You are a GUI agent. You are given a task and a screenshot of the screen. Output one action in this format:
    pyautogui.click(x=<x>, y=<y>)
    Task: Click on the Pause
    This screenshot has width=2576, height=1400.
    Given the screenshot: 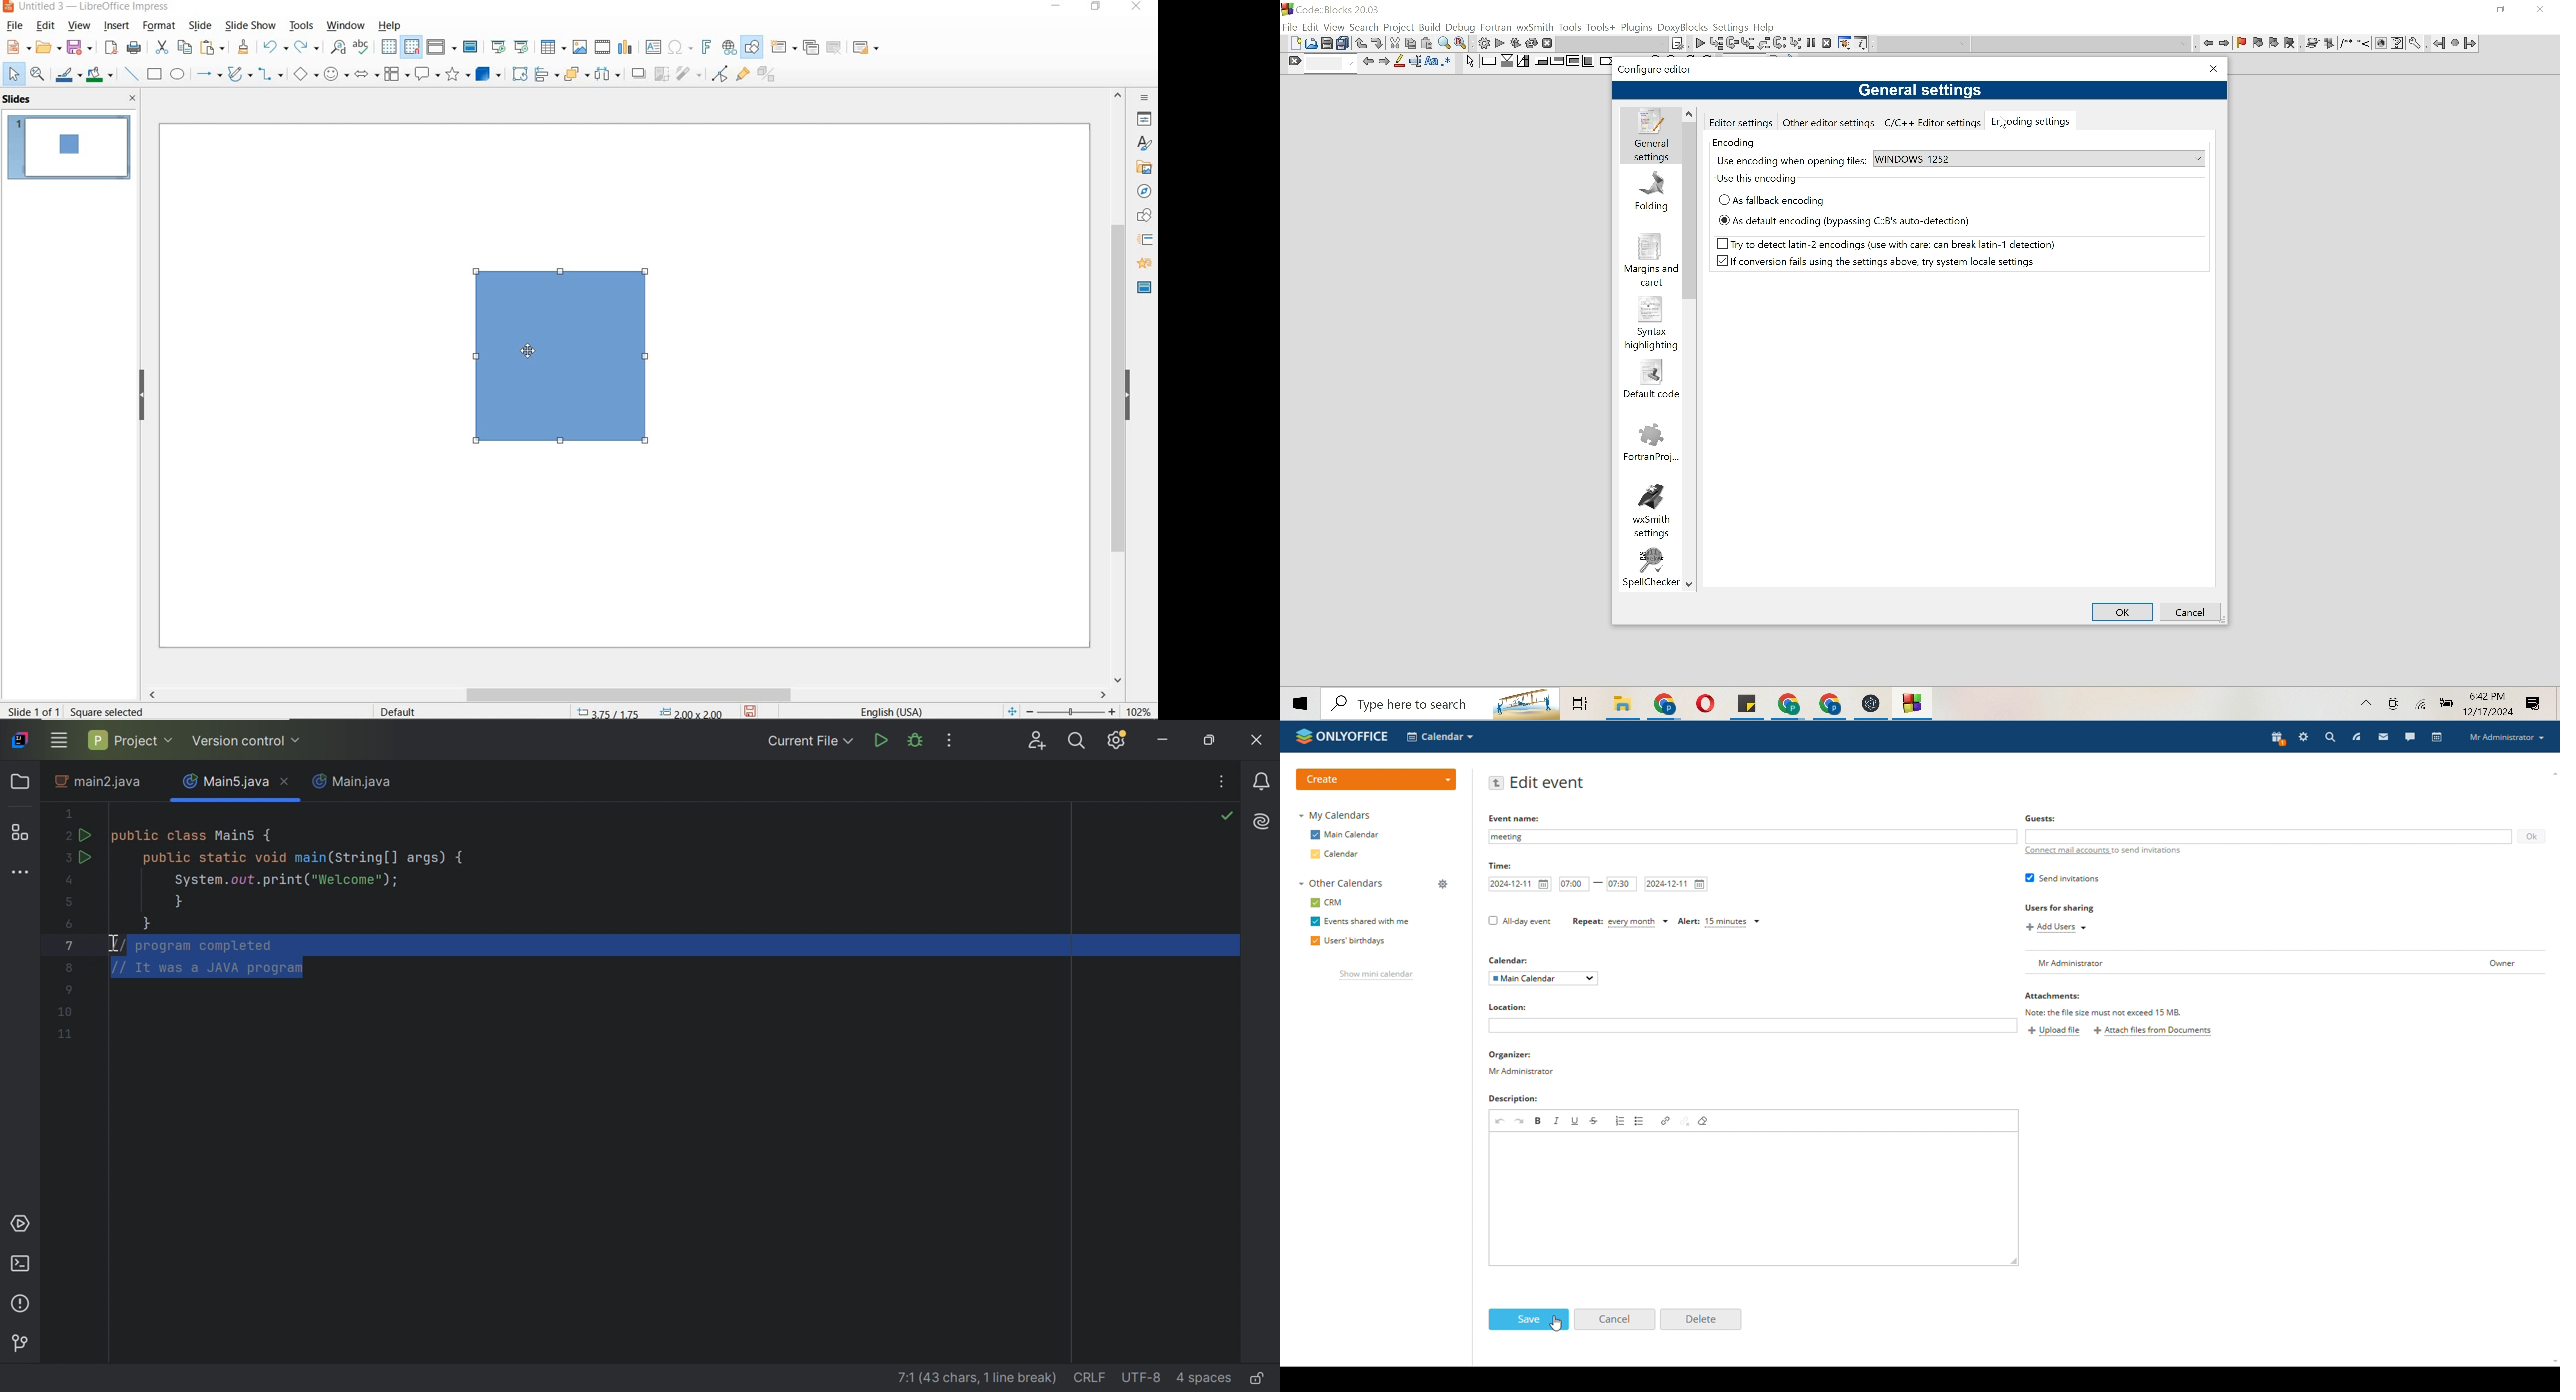 What is the action you would take?
    pyautogui.click(x=2454, y=44)
    